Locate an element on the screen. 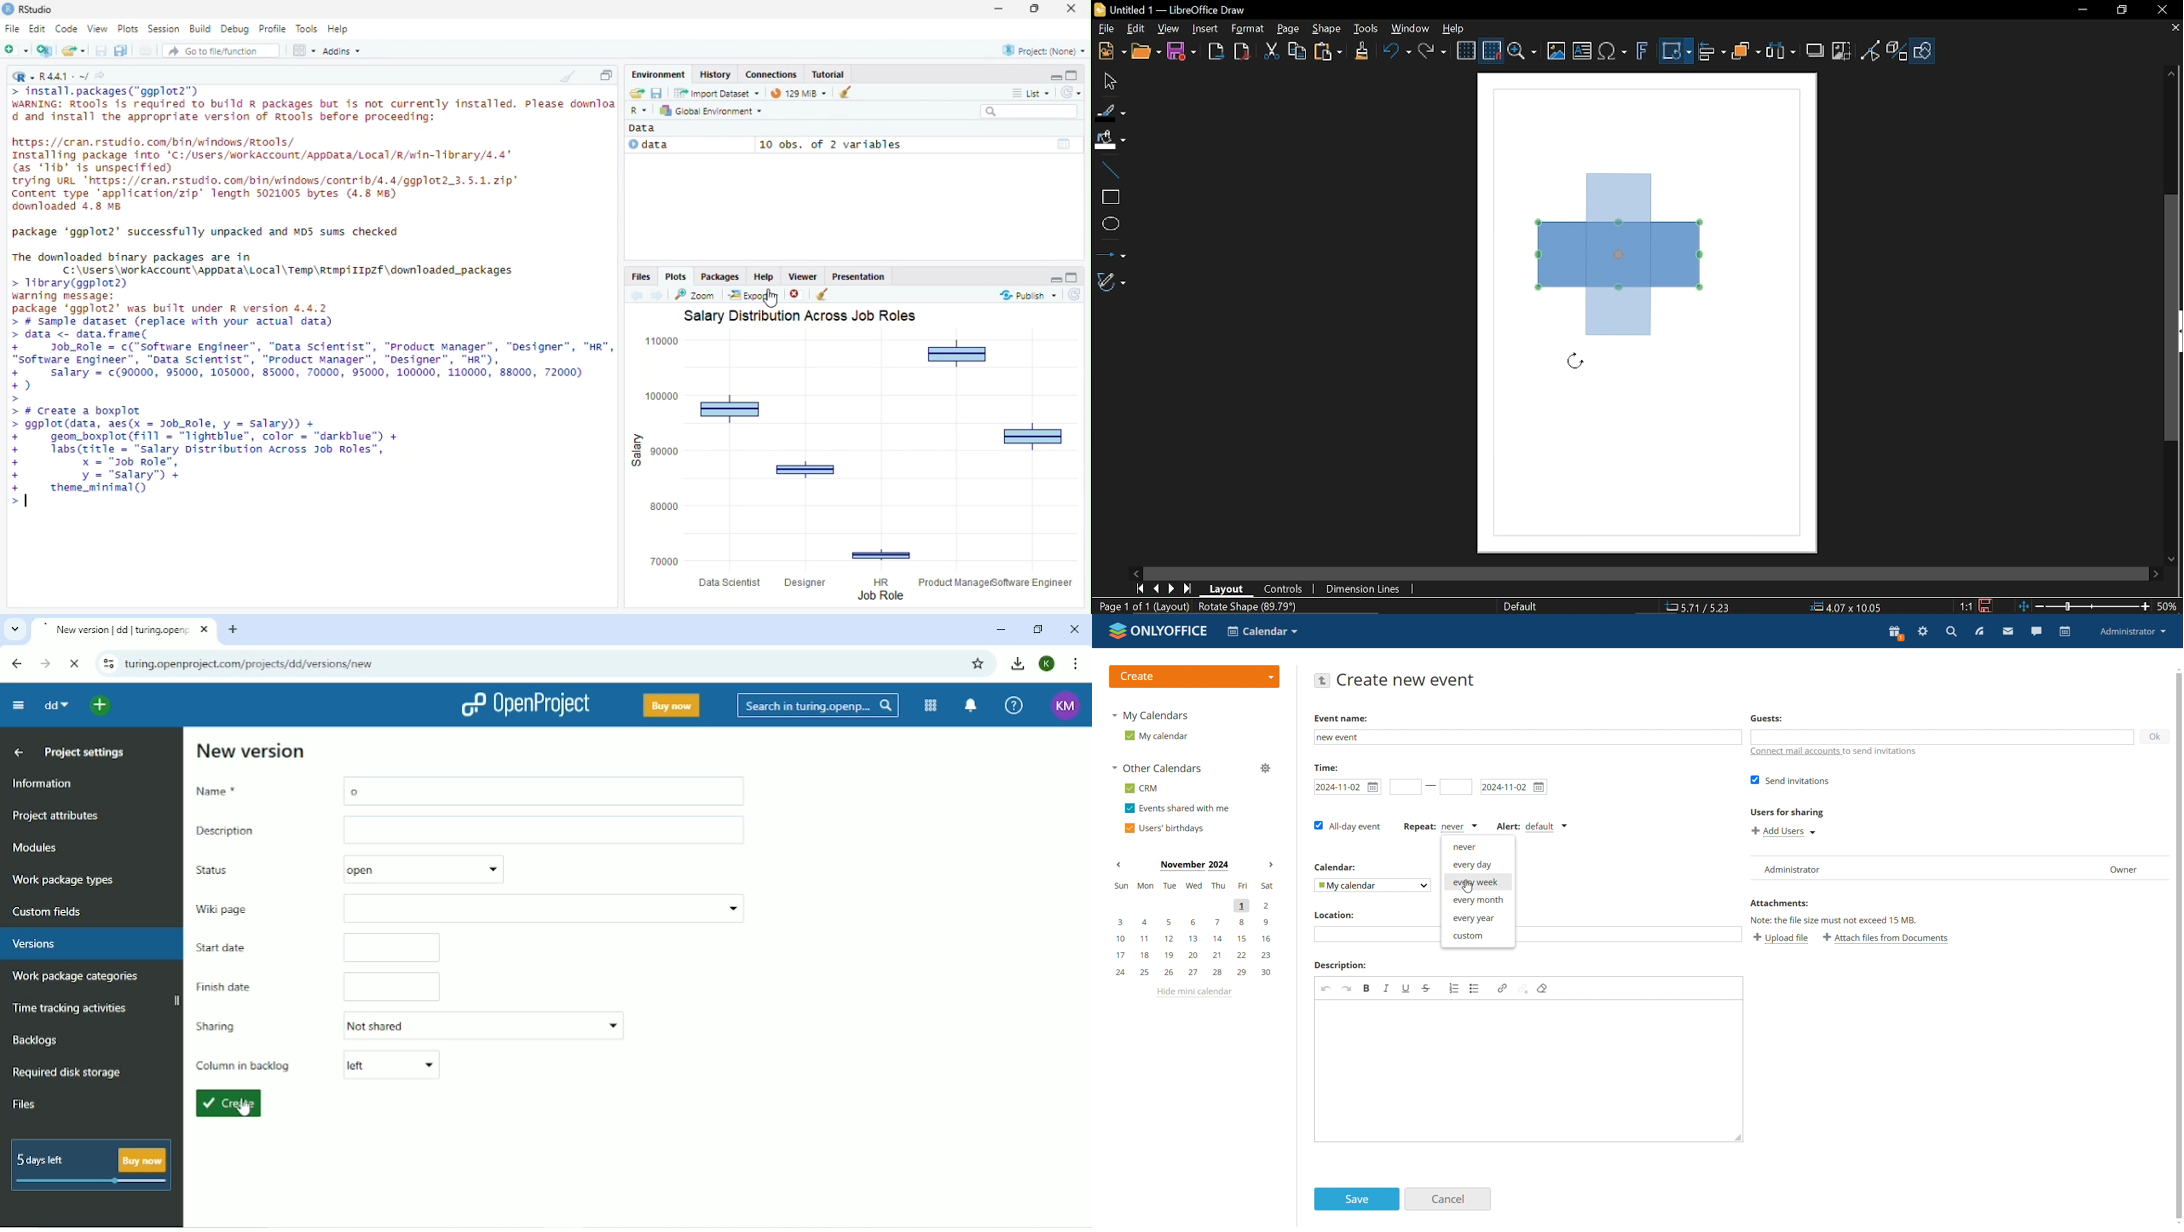  Work package categories is located at coordinates (74, 977).